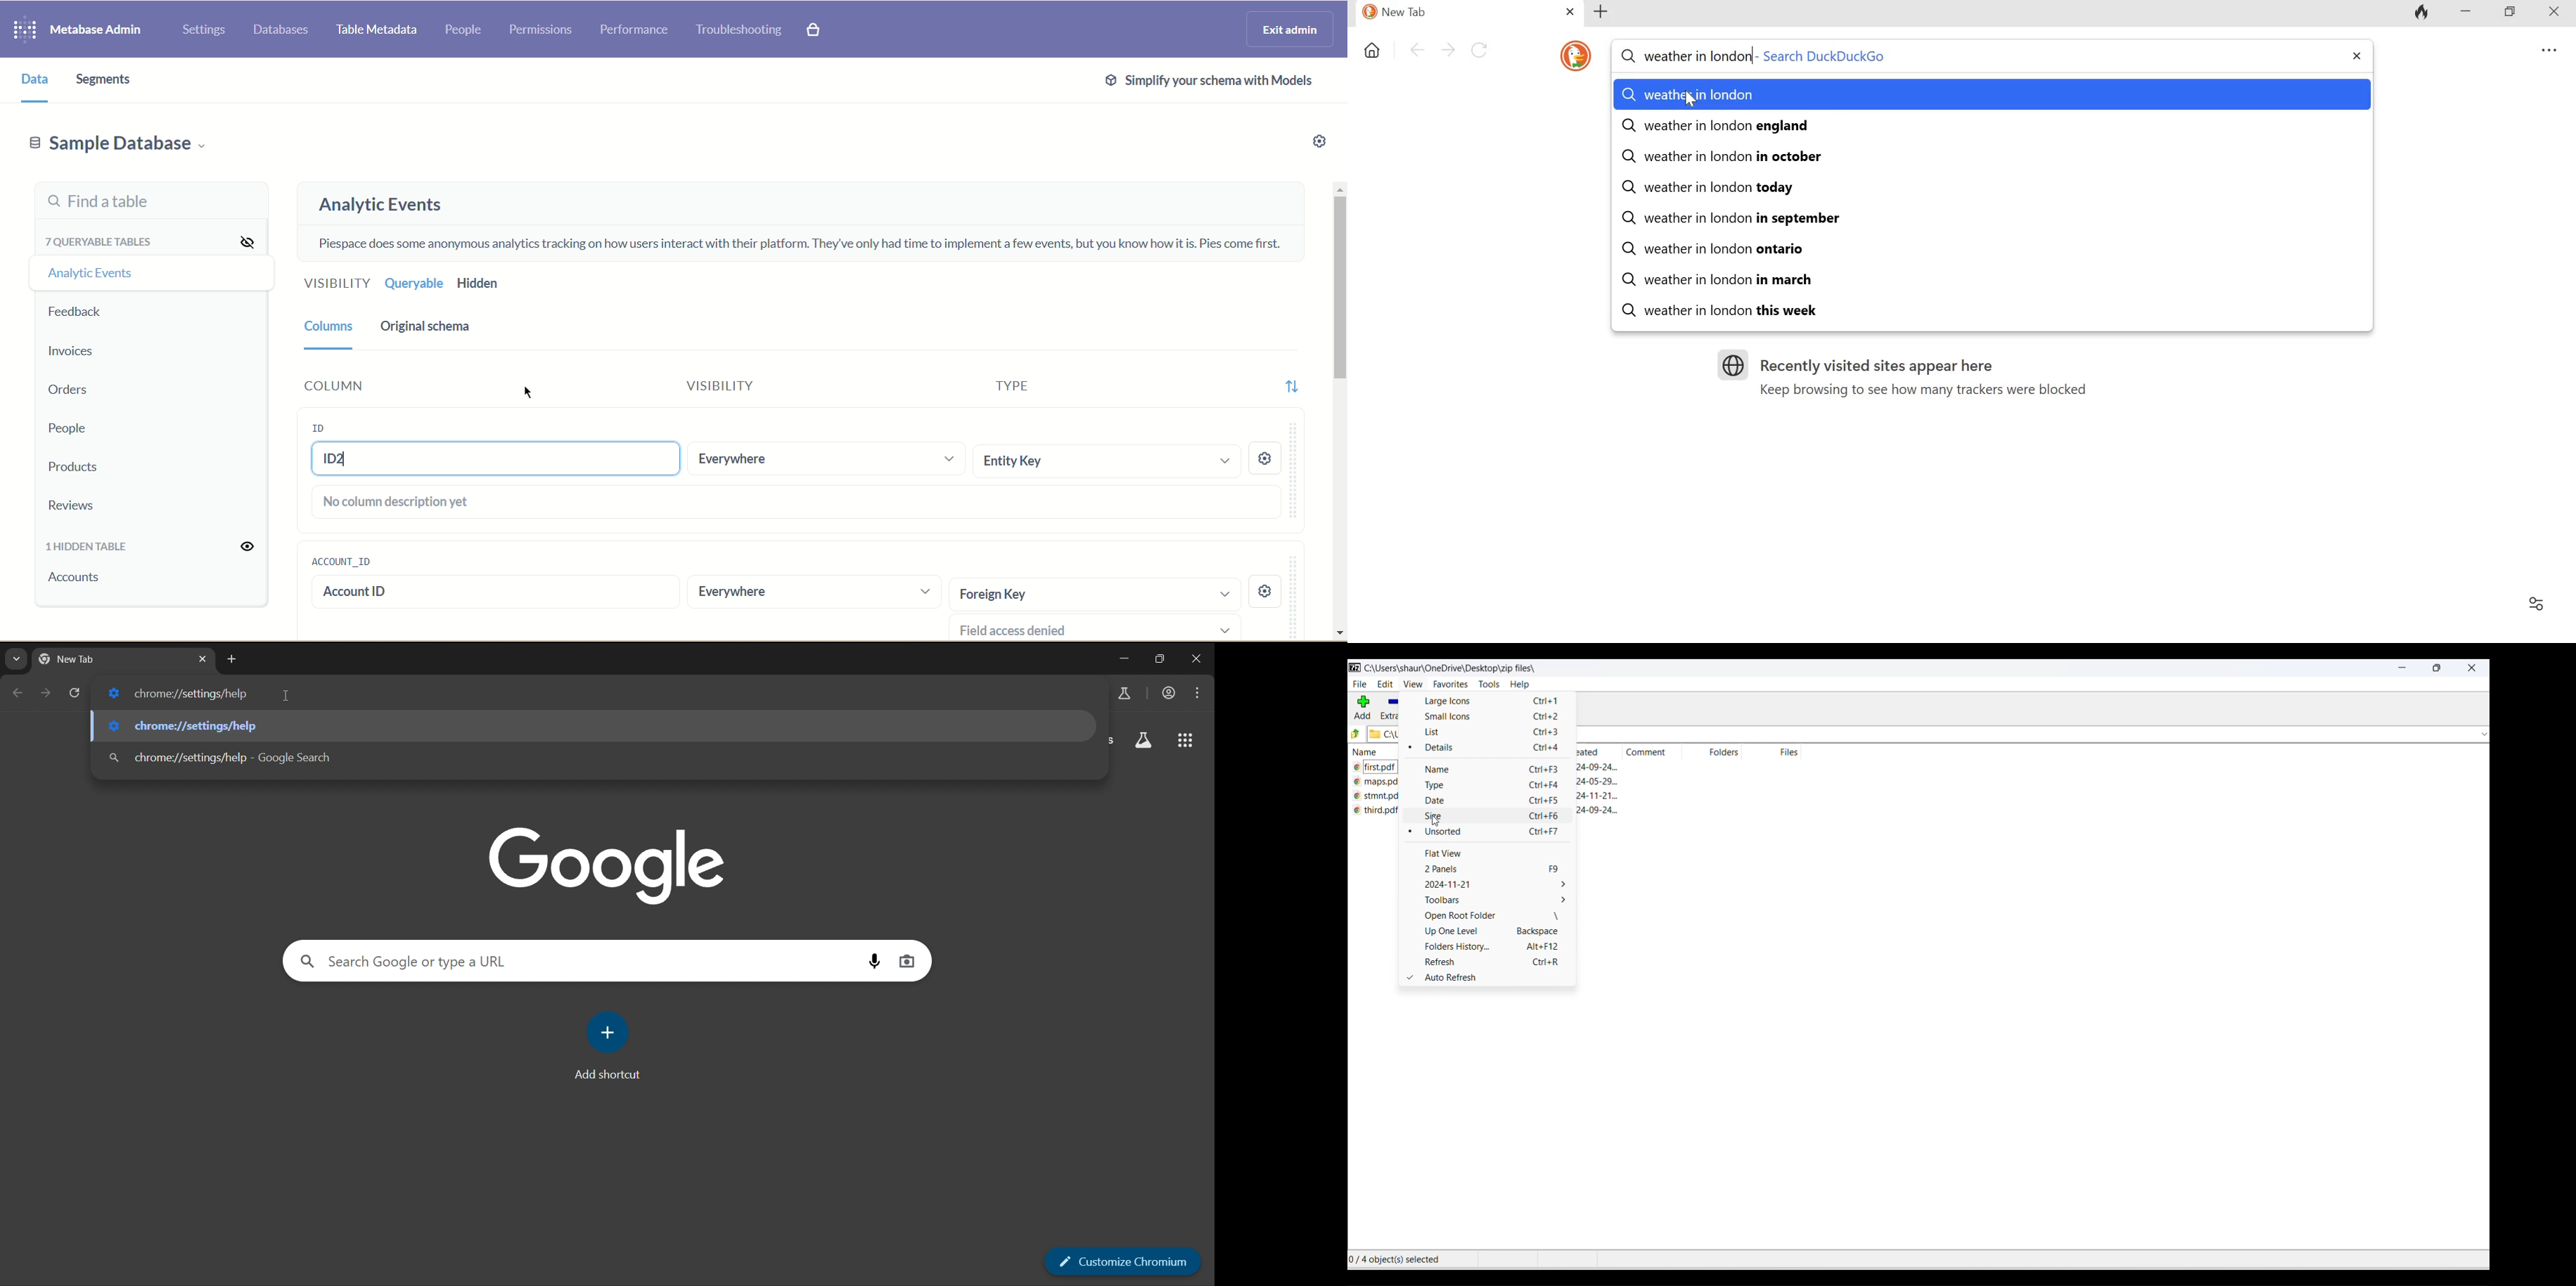 The height and width of the screenshot is (1288, 2576). What do you see at coordinates (2467, 13) in the screenshot?
I see `Minimize` at bounding box center [2467, 13].